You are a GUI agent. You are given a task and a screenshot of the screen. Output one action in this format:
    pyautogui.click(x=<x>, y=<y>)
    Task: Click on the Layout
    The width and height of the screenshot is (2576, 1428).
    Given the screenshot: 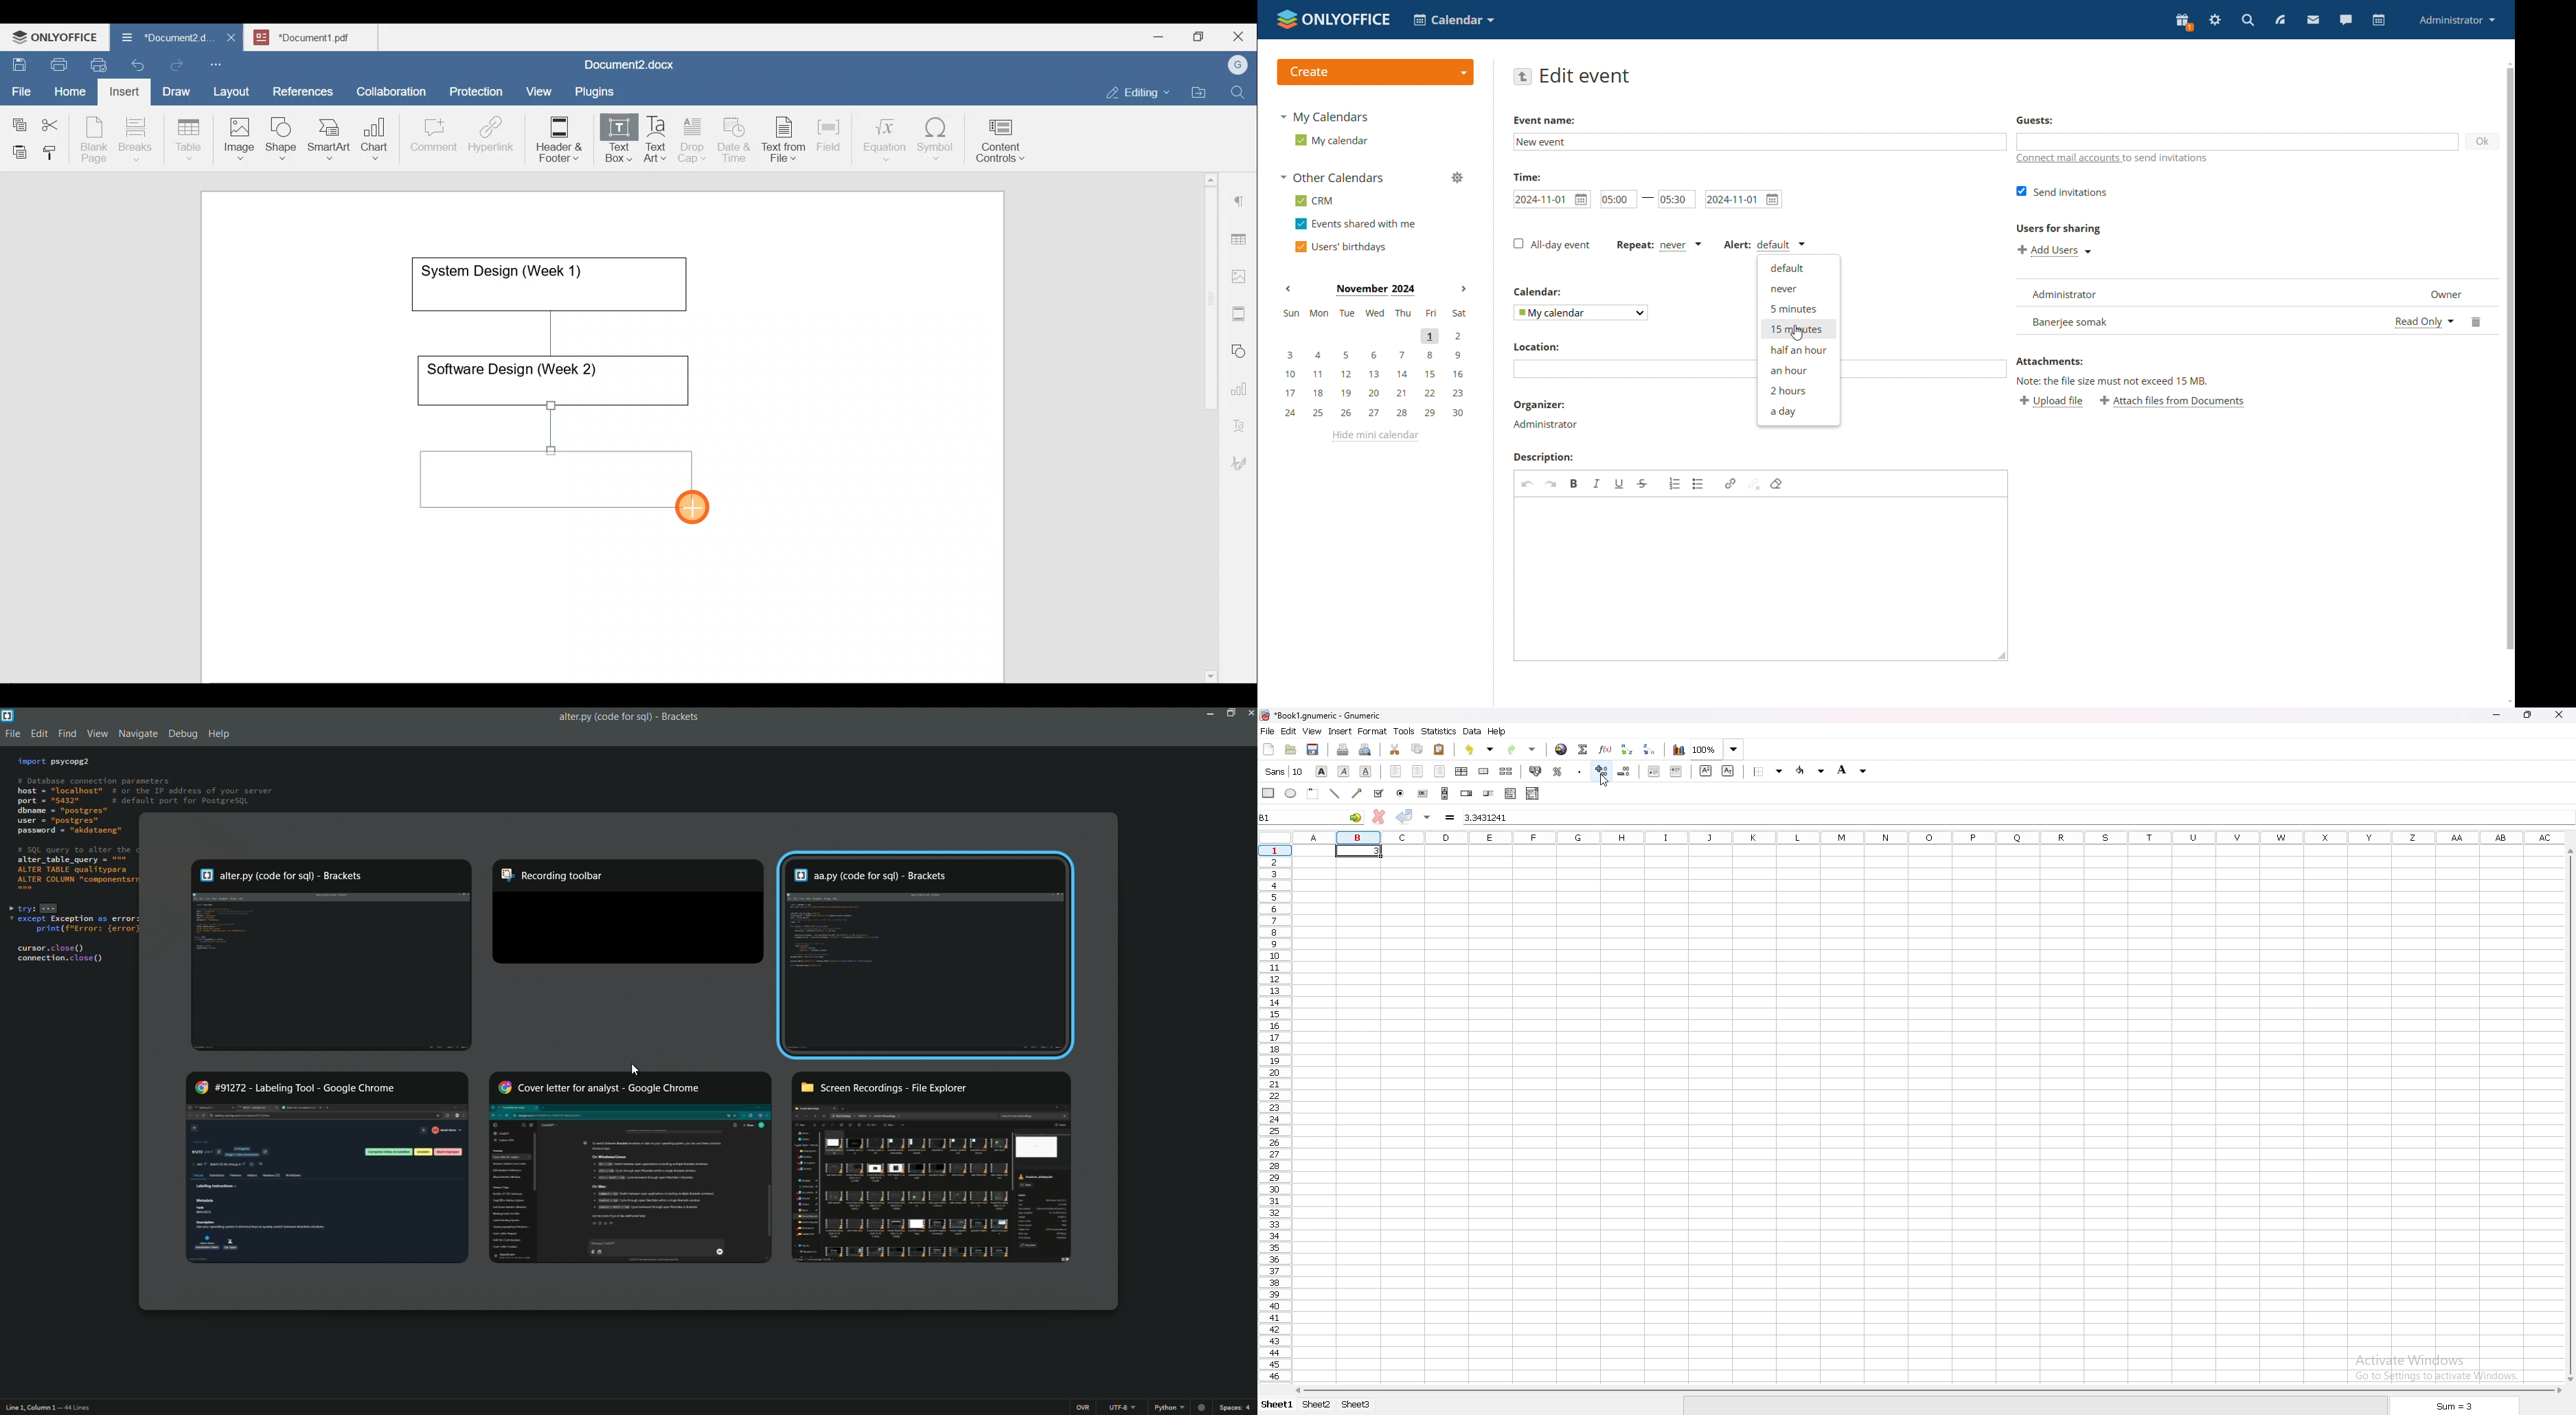 What is the action you would take?
    pyautogui.click(x=234, y=89)
    